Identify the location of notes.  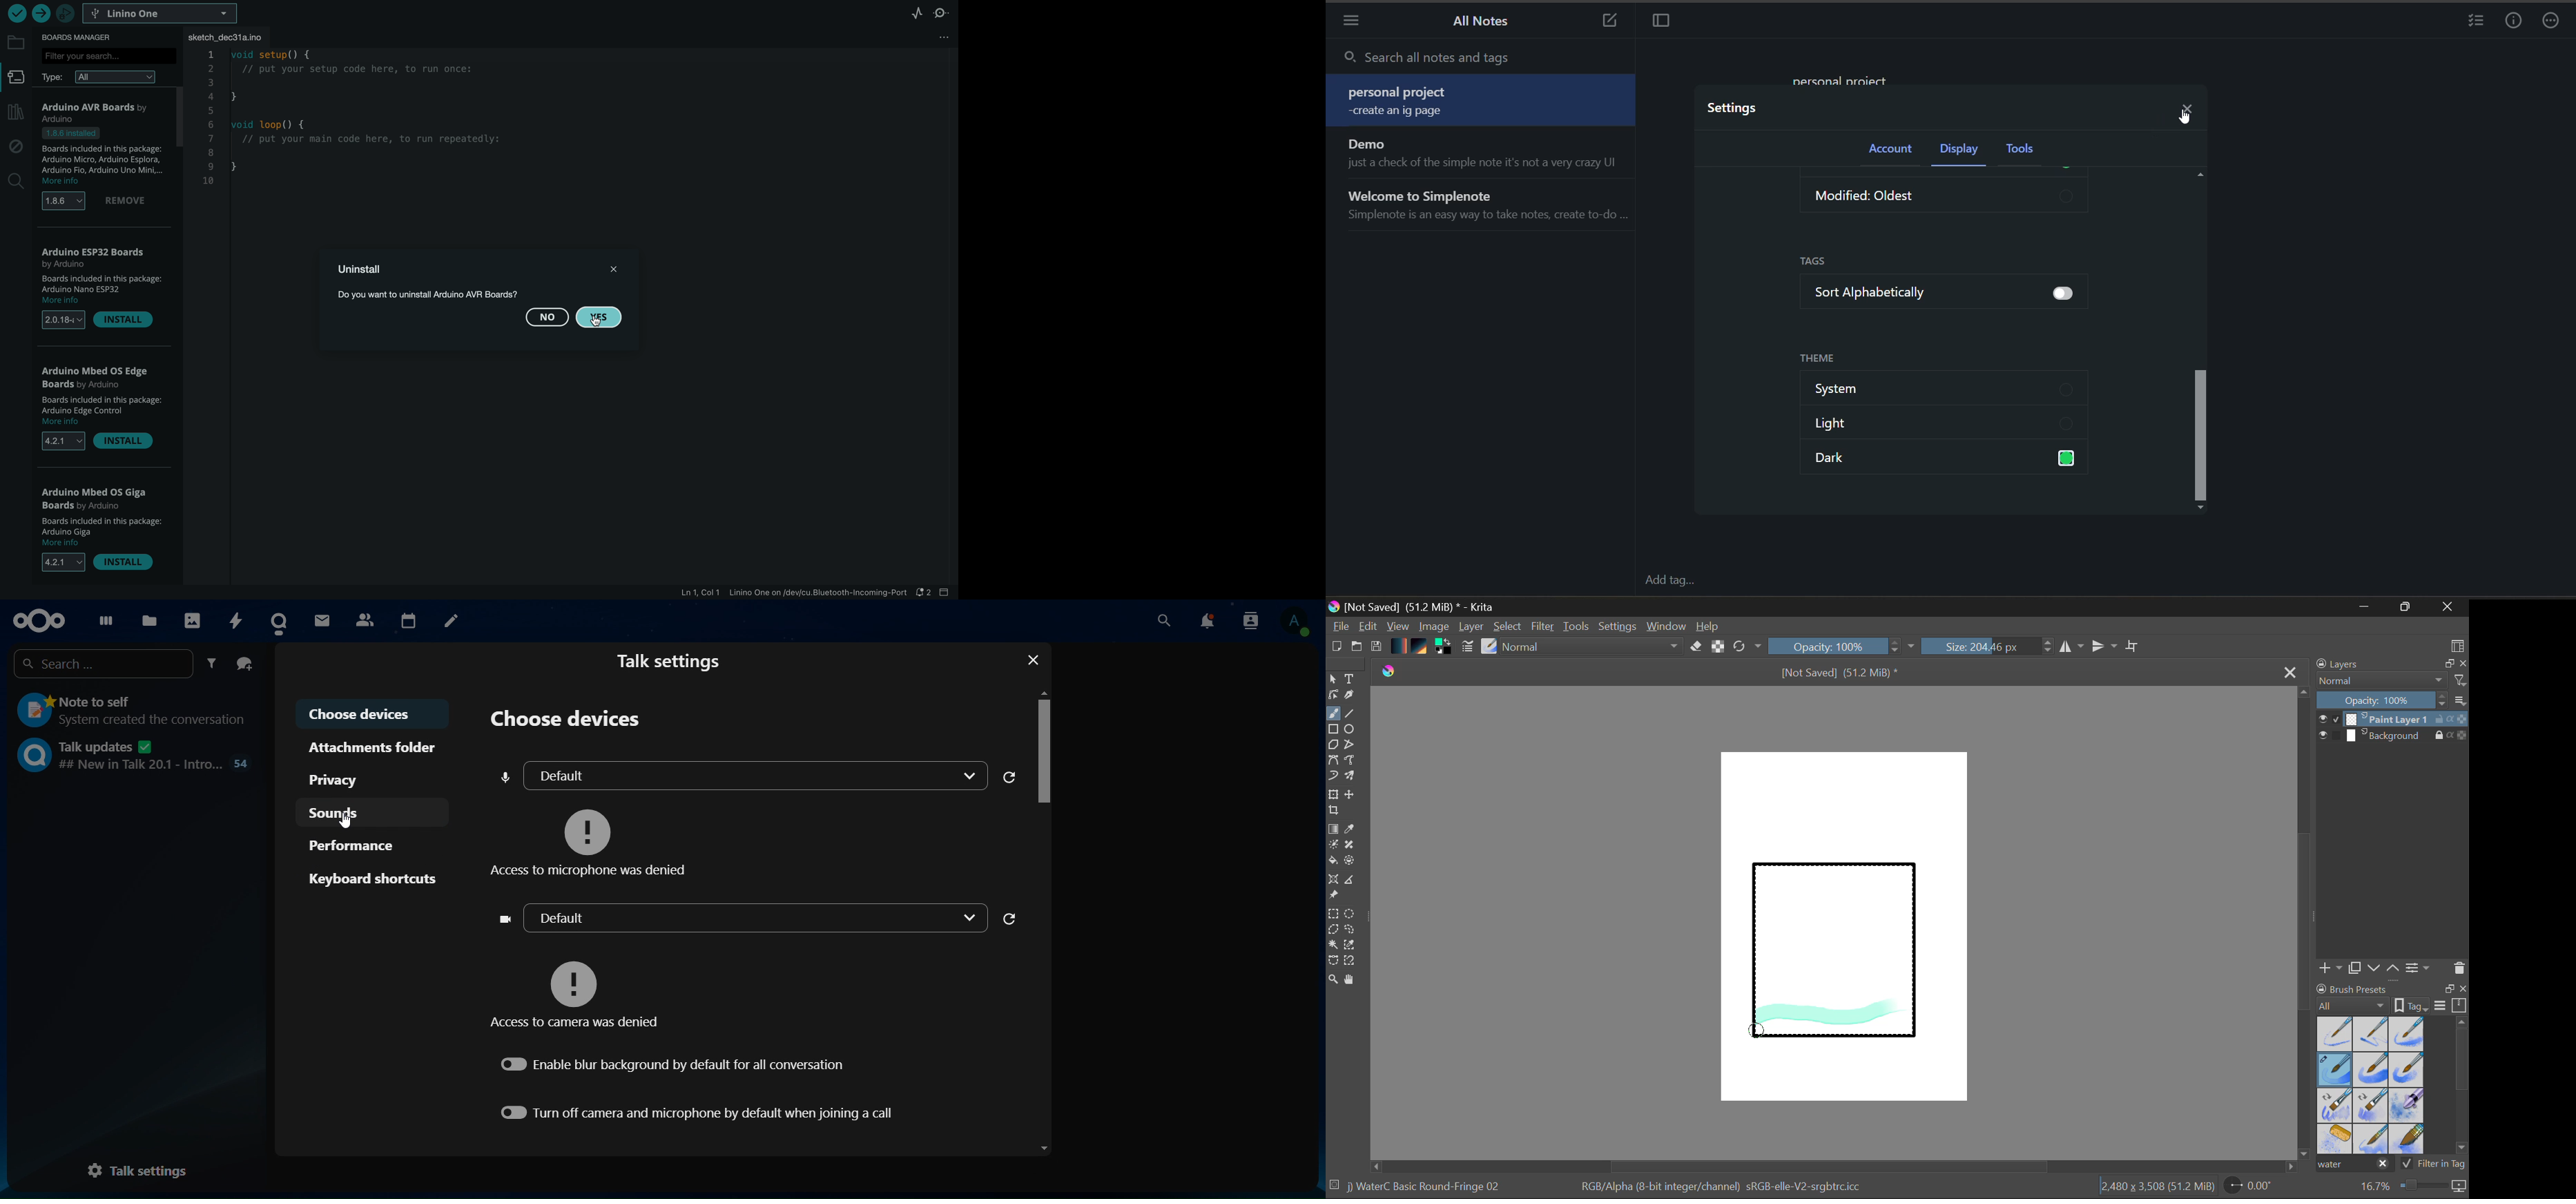
(452, 621).